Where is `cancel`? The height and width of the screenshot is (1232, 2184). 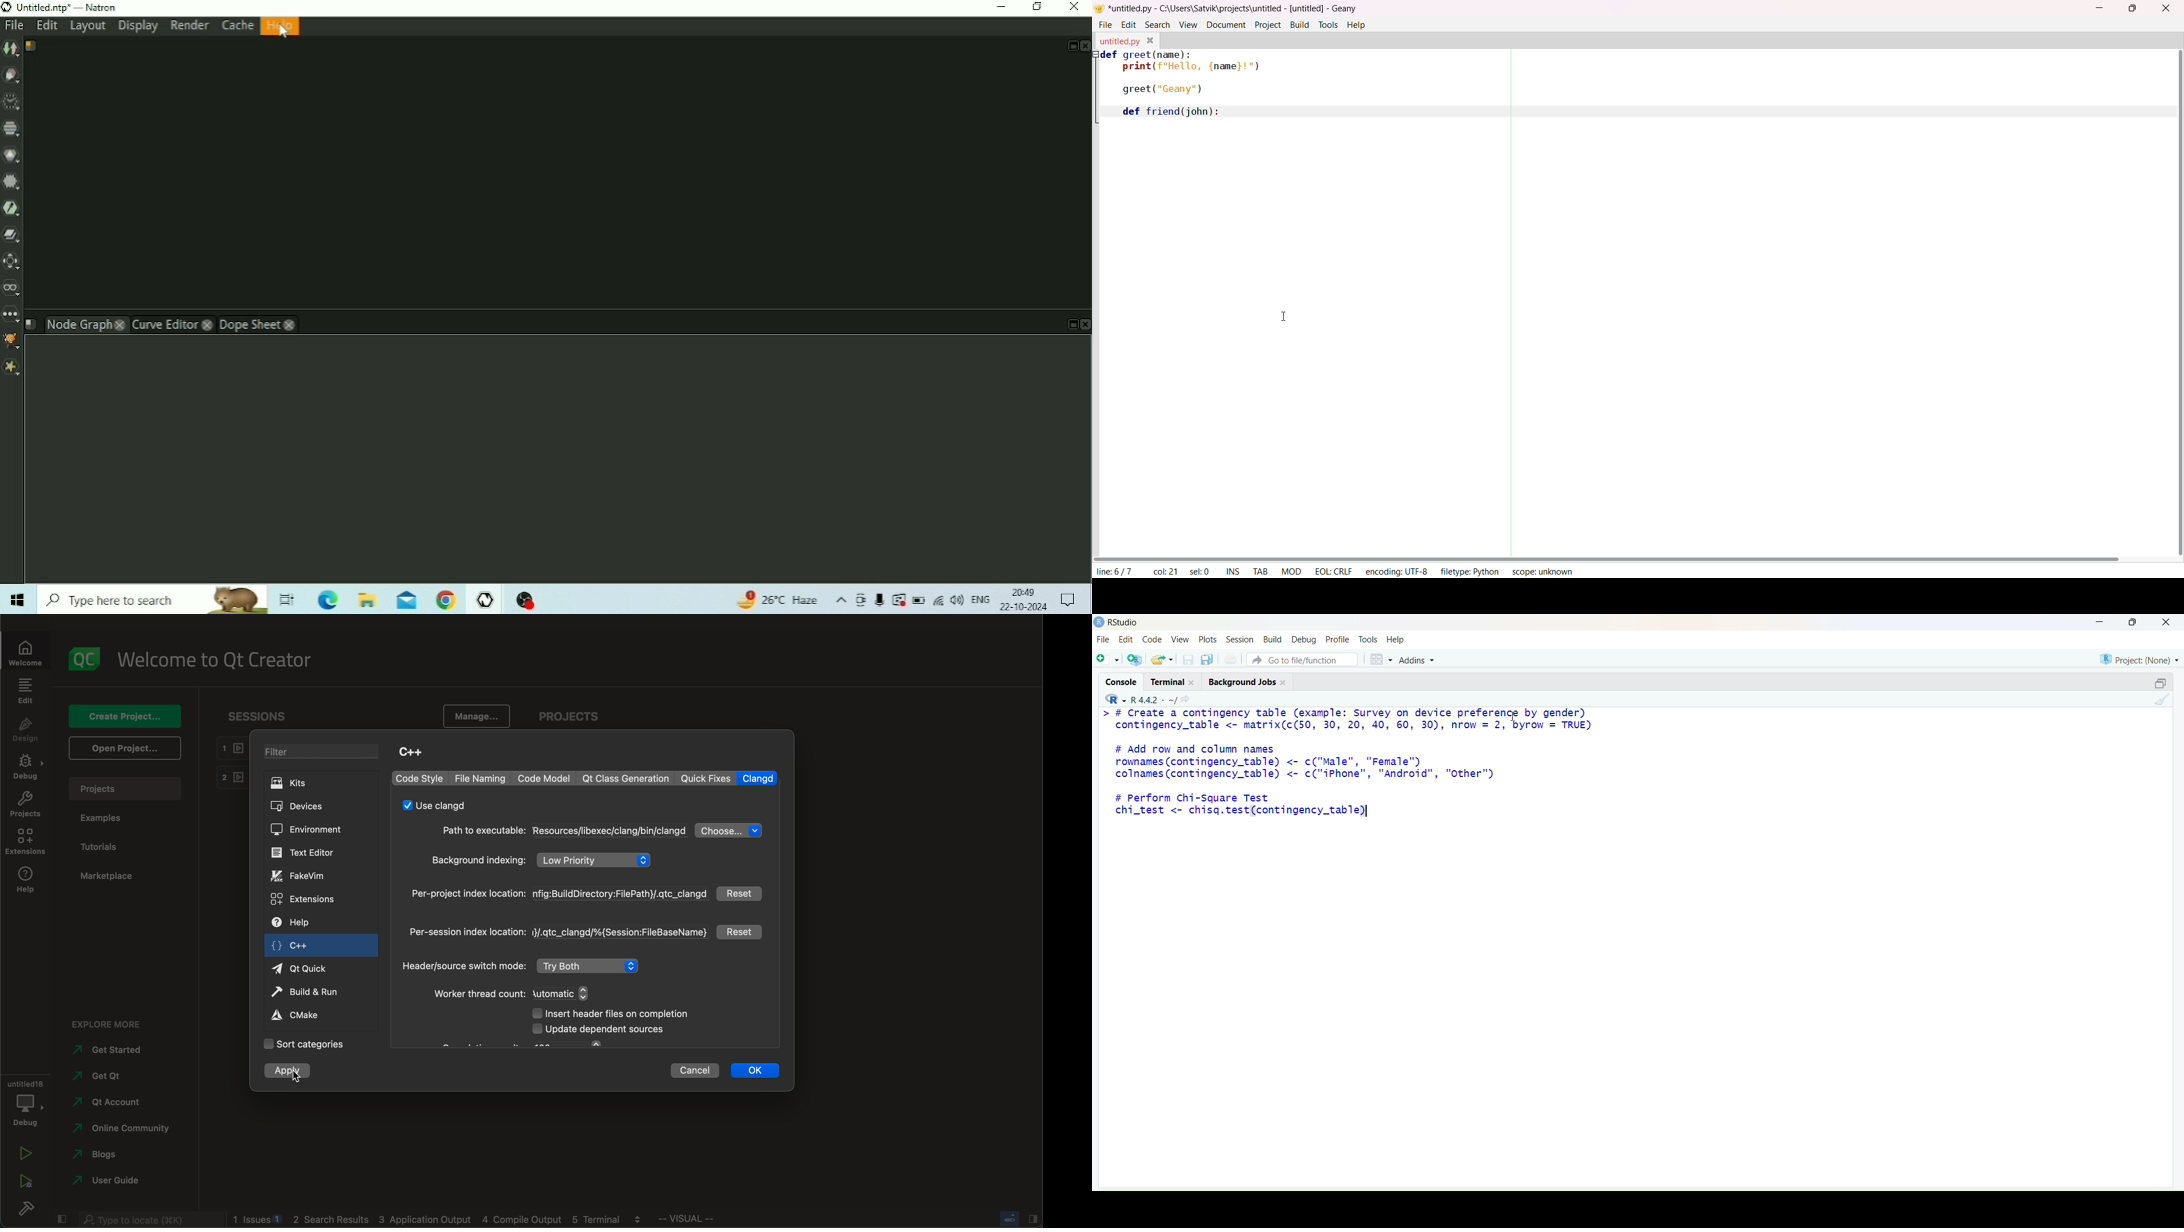
cancel is located at coordinates (697, 1072).